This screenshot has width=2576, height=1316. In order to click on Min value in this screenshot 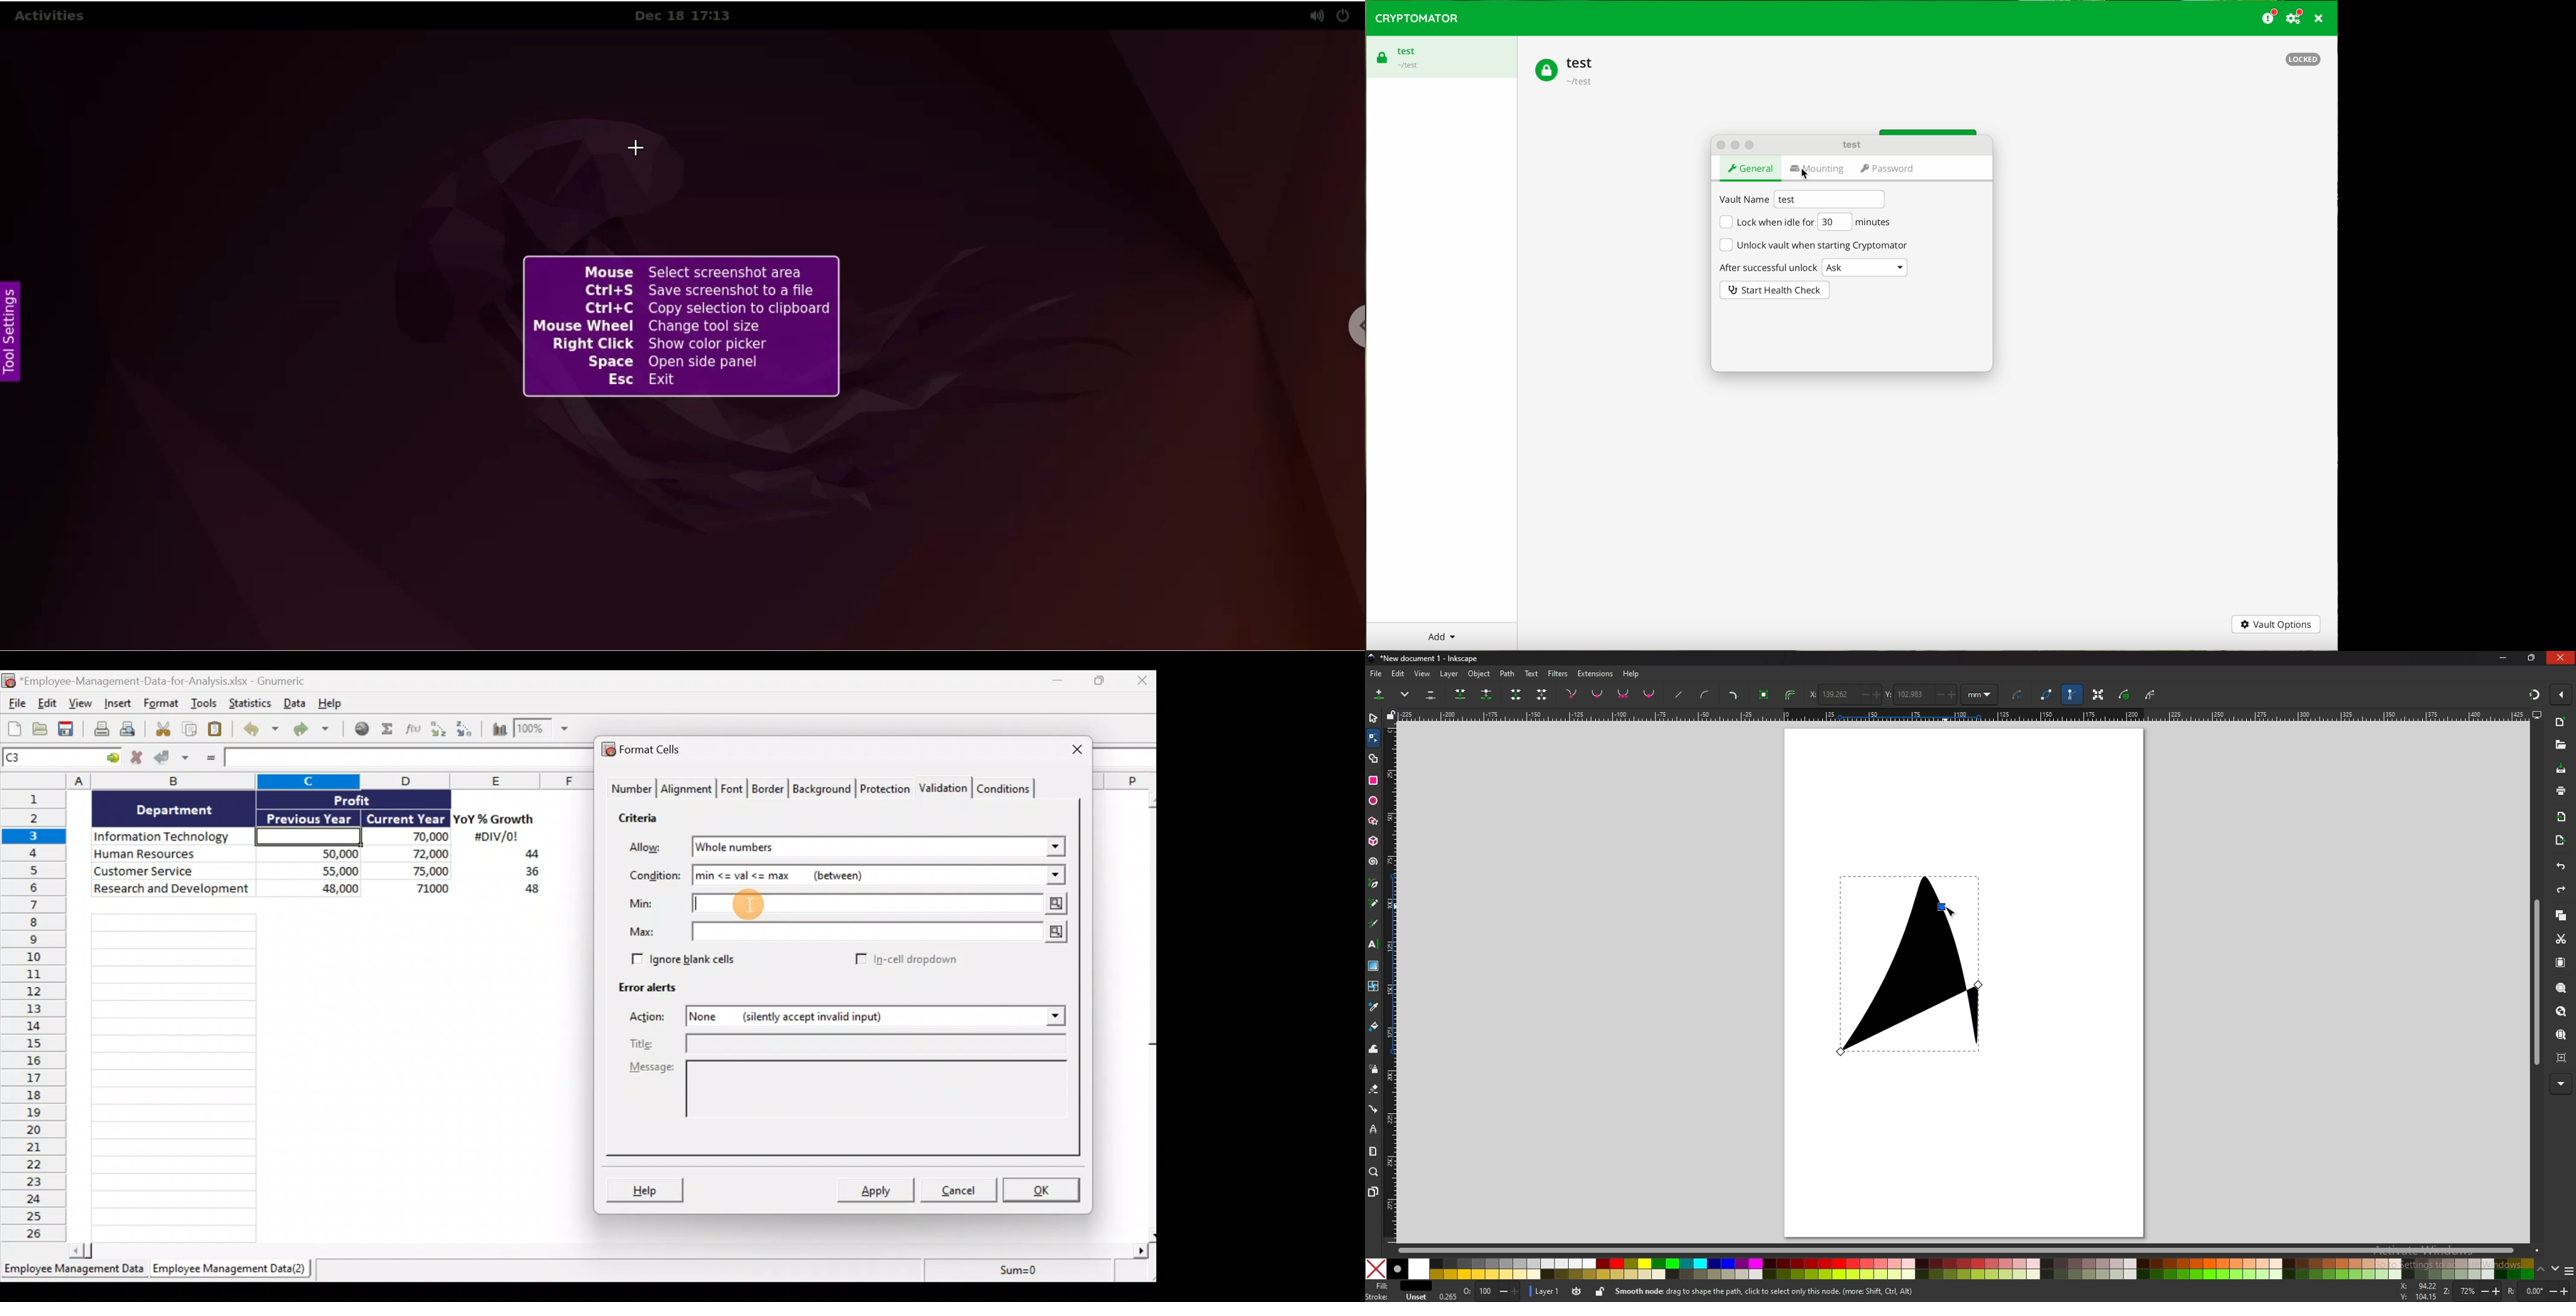, I will do `click(880, 904)`.